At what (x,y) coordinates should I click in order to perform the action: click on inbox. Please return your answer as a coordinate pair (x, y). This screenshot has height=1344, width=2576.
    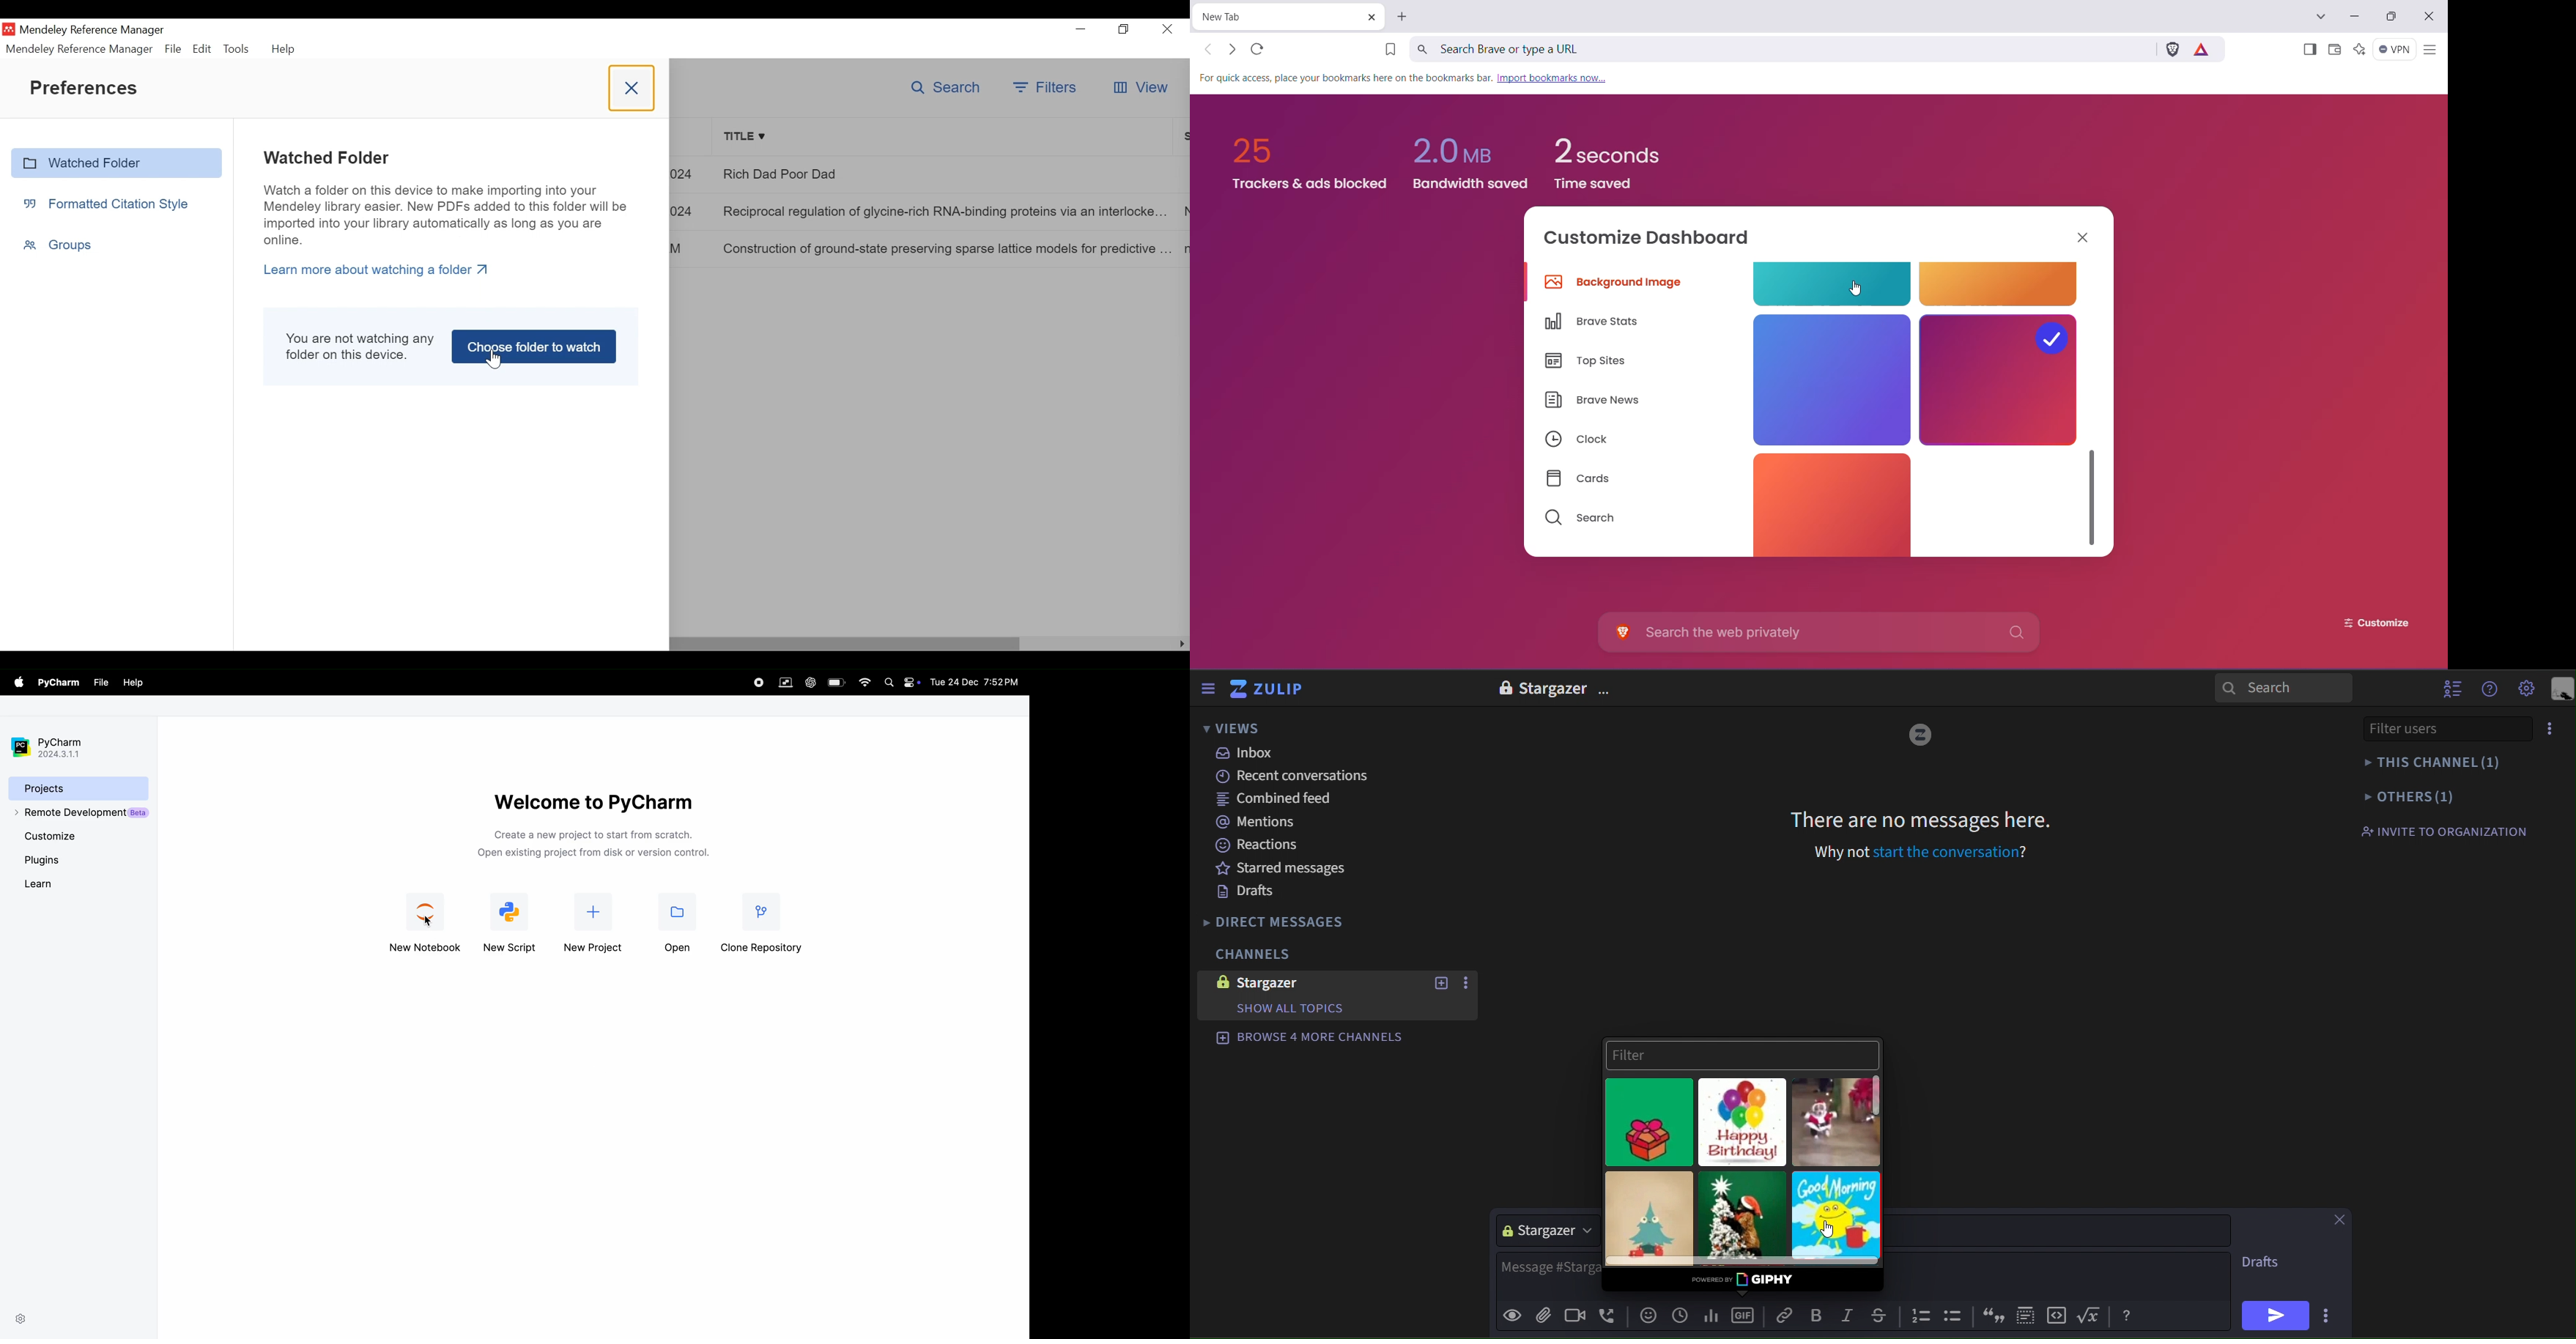
    Looking at the image, I should click on (1246, 753).